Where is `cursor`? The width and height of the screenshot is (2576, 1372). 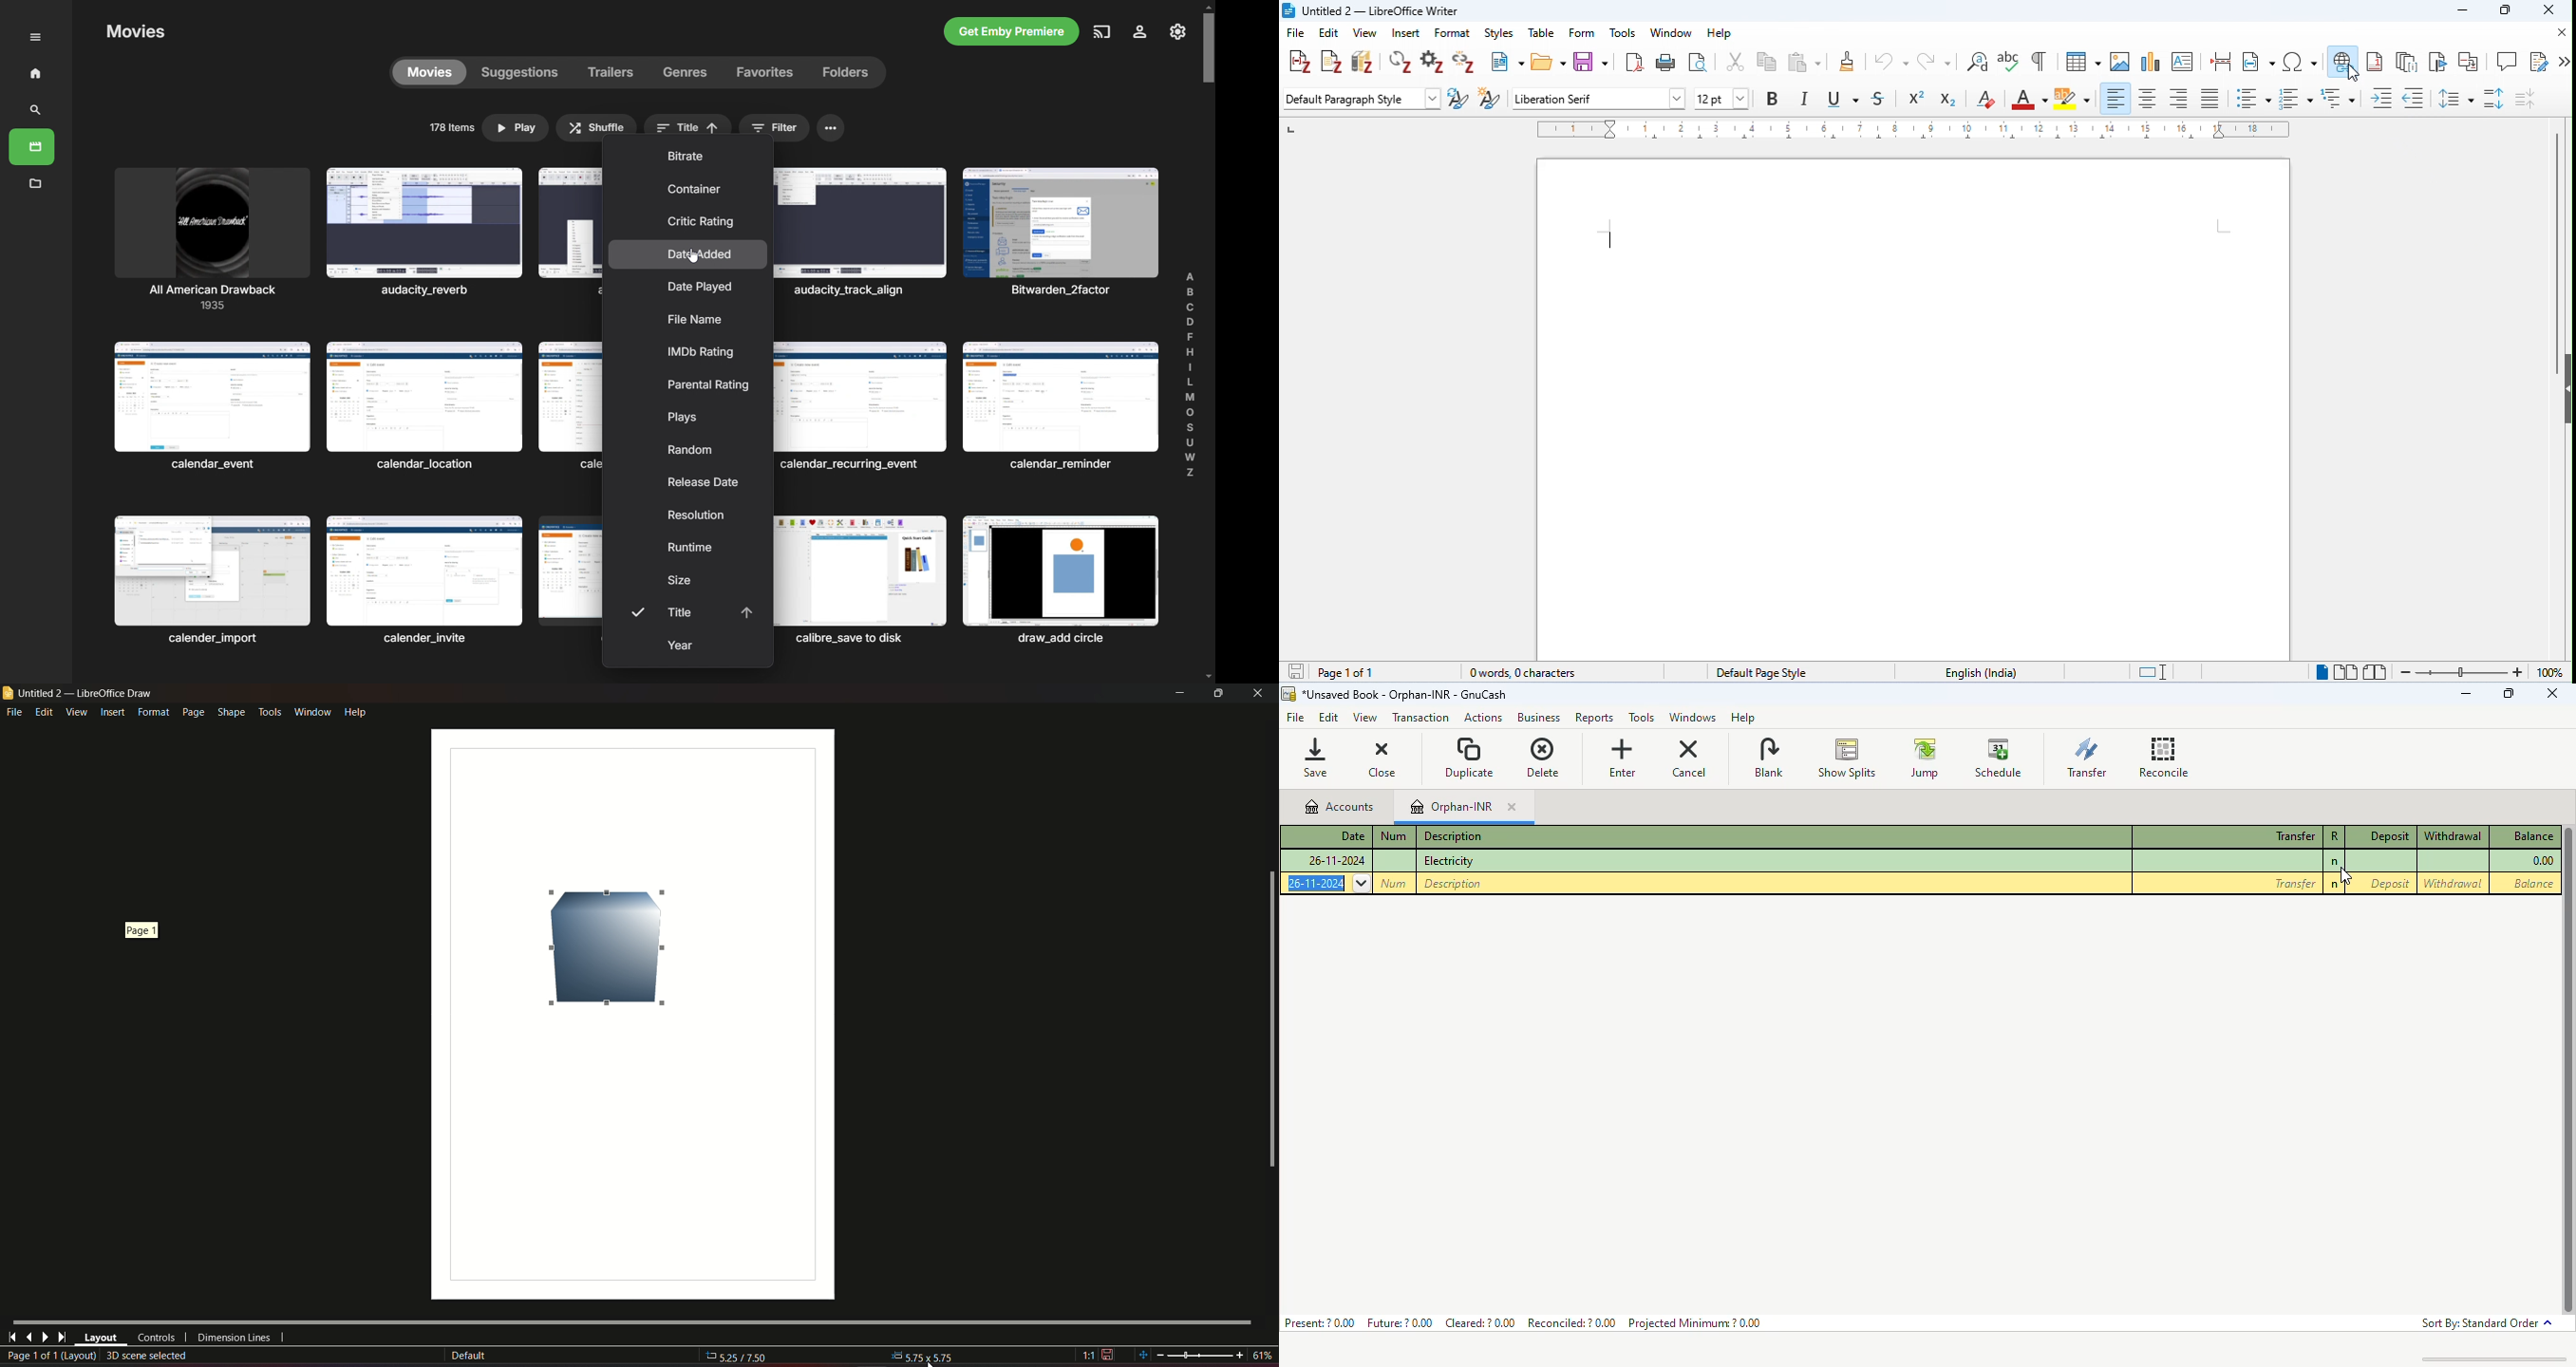
cursor is located at coordinates (2349, 877).